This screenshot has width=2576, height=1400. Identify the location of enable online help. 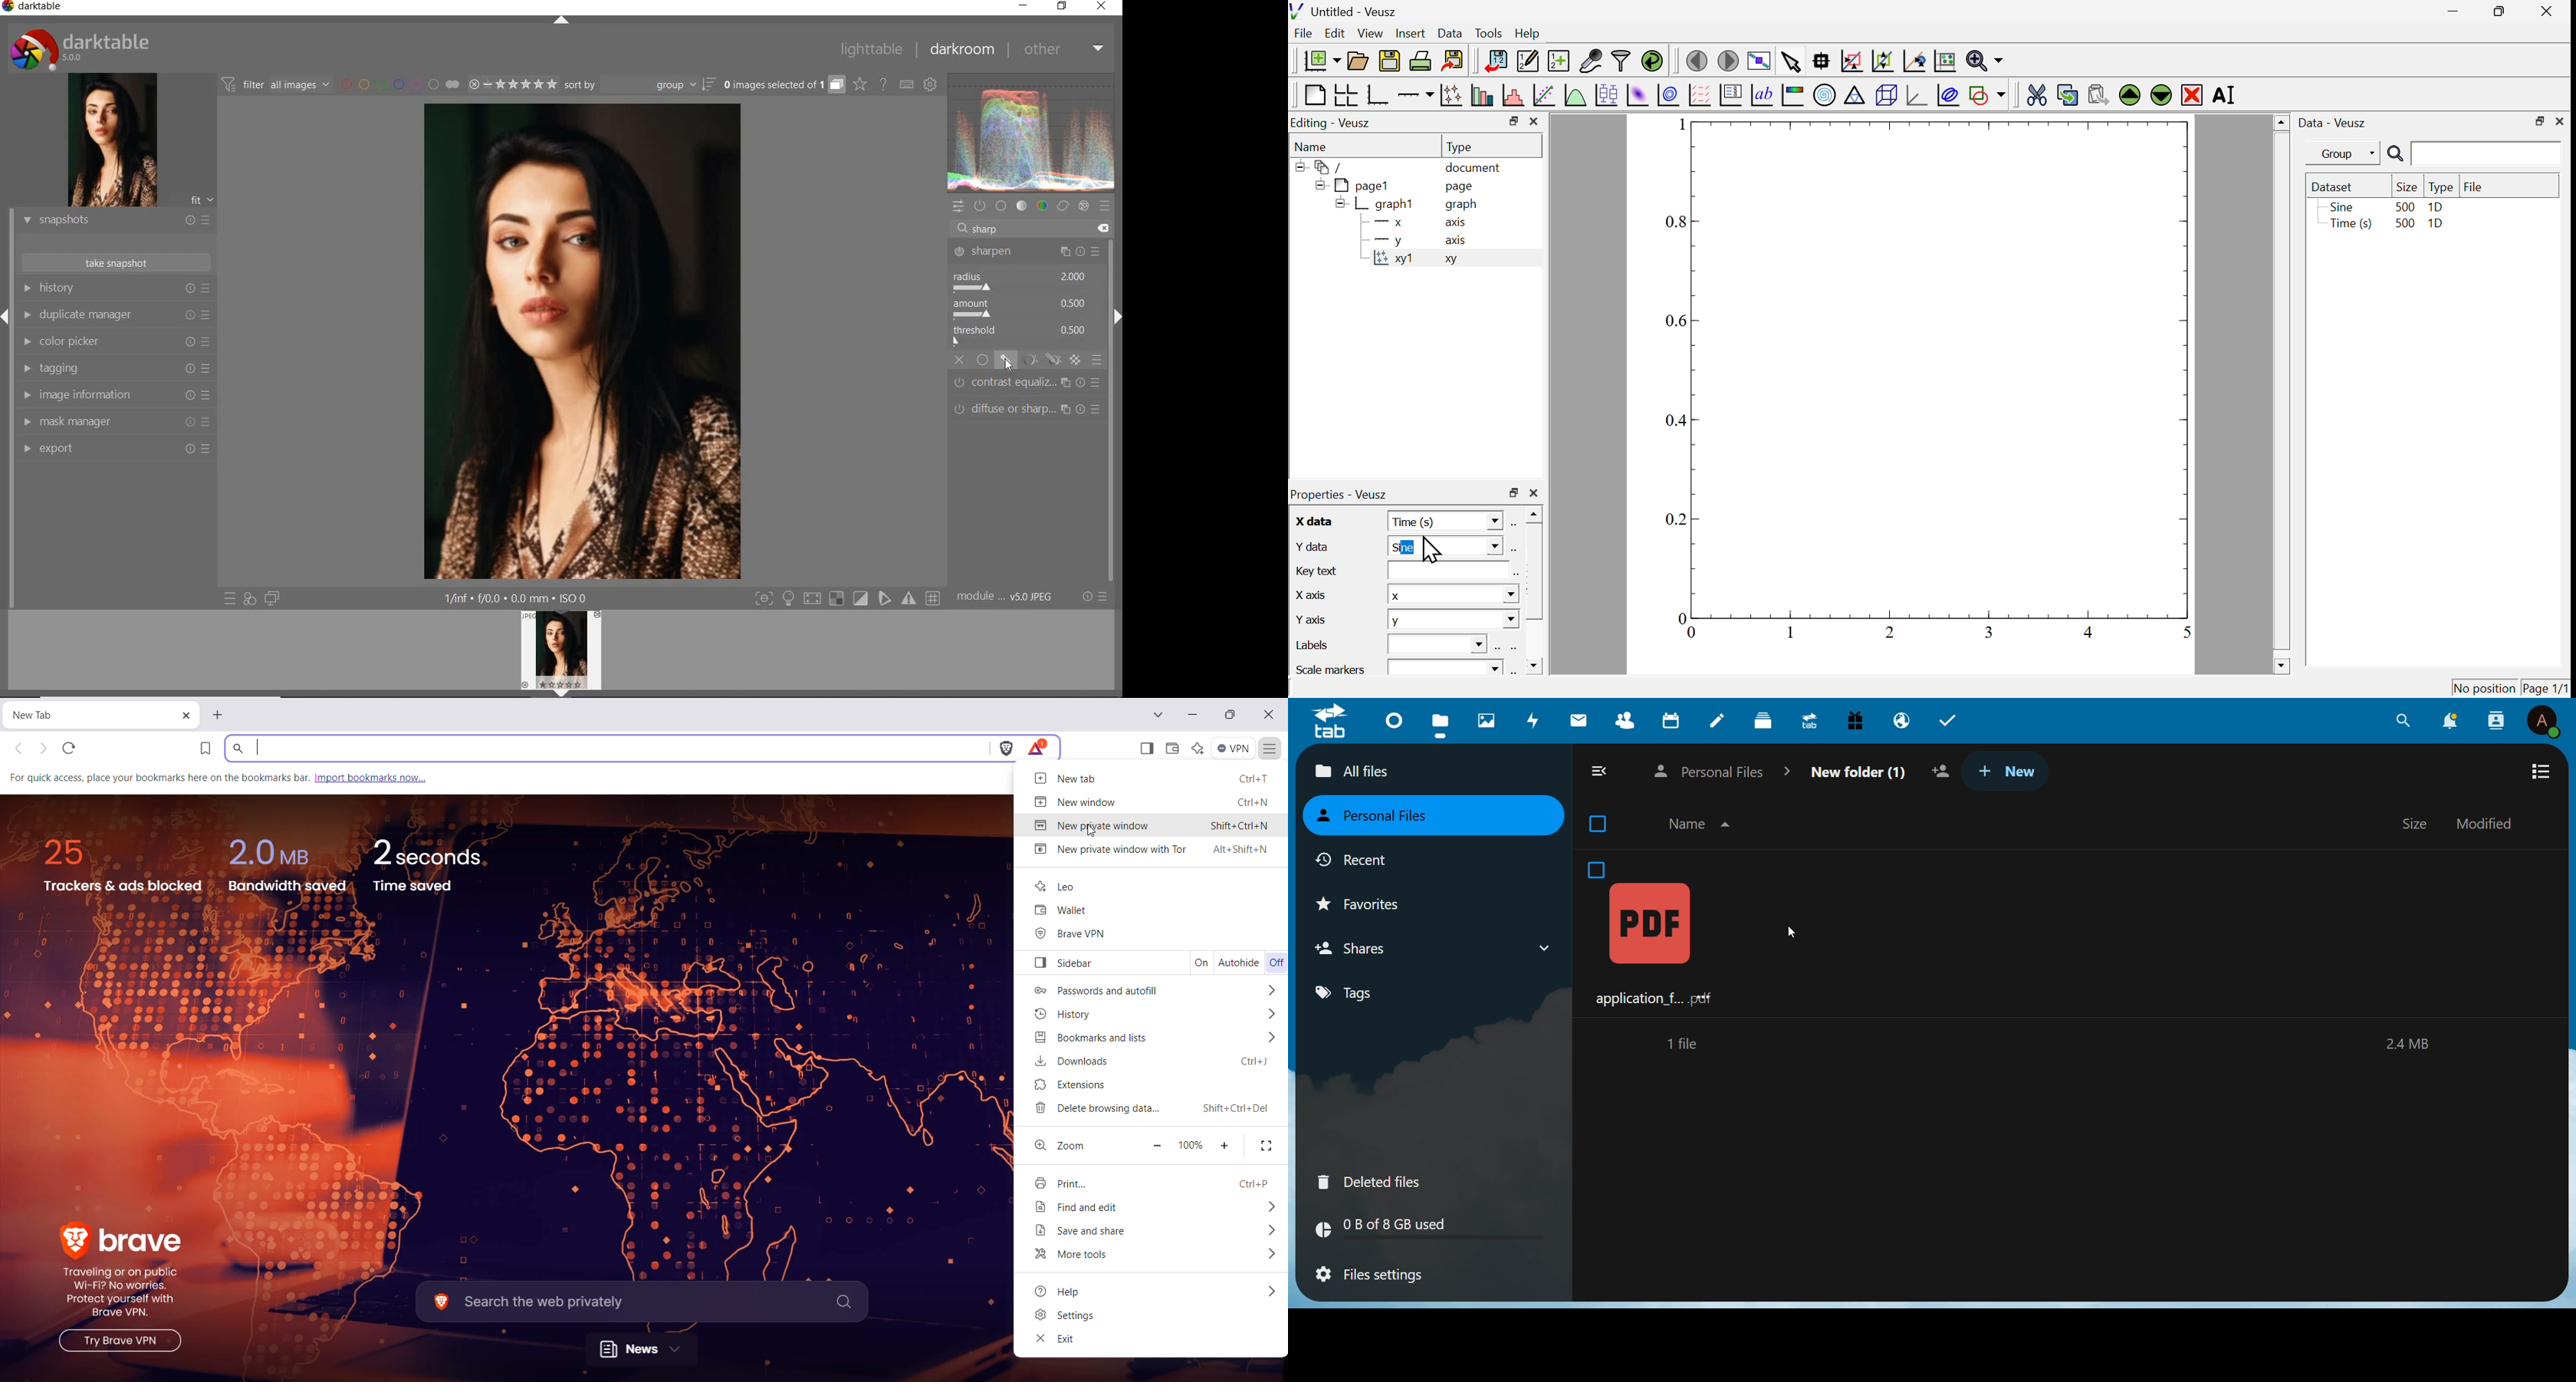
(883, 86).